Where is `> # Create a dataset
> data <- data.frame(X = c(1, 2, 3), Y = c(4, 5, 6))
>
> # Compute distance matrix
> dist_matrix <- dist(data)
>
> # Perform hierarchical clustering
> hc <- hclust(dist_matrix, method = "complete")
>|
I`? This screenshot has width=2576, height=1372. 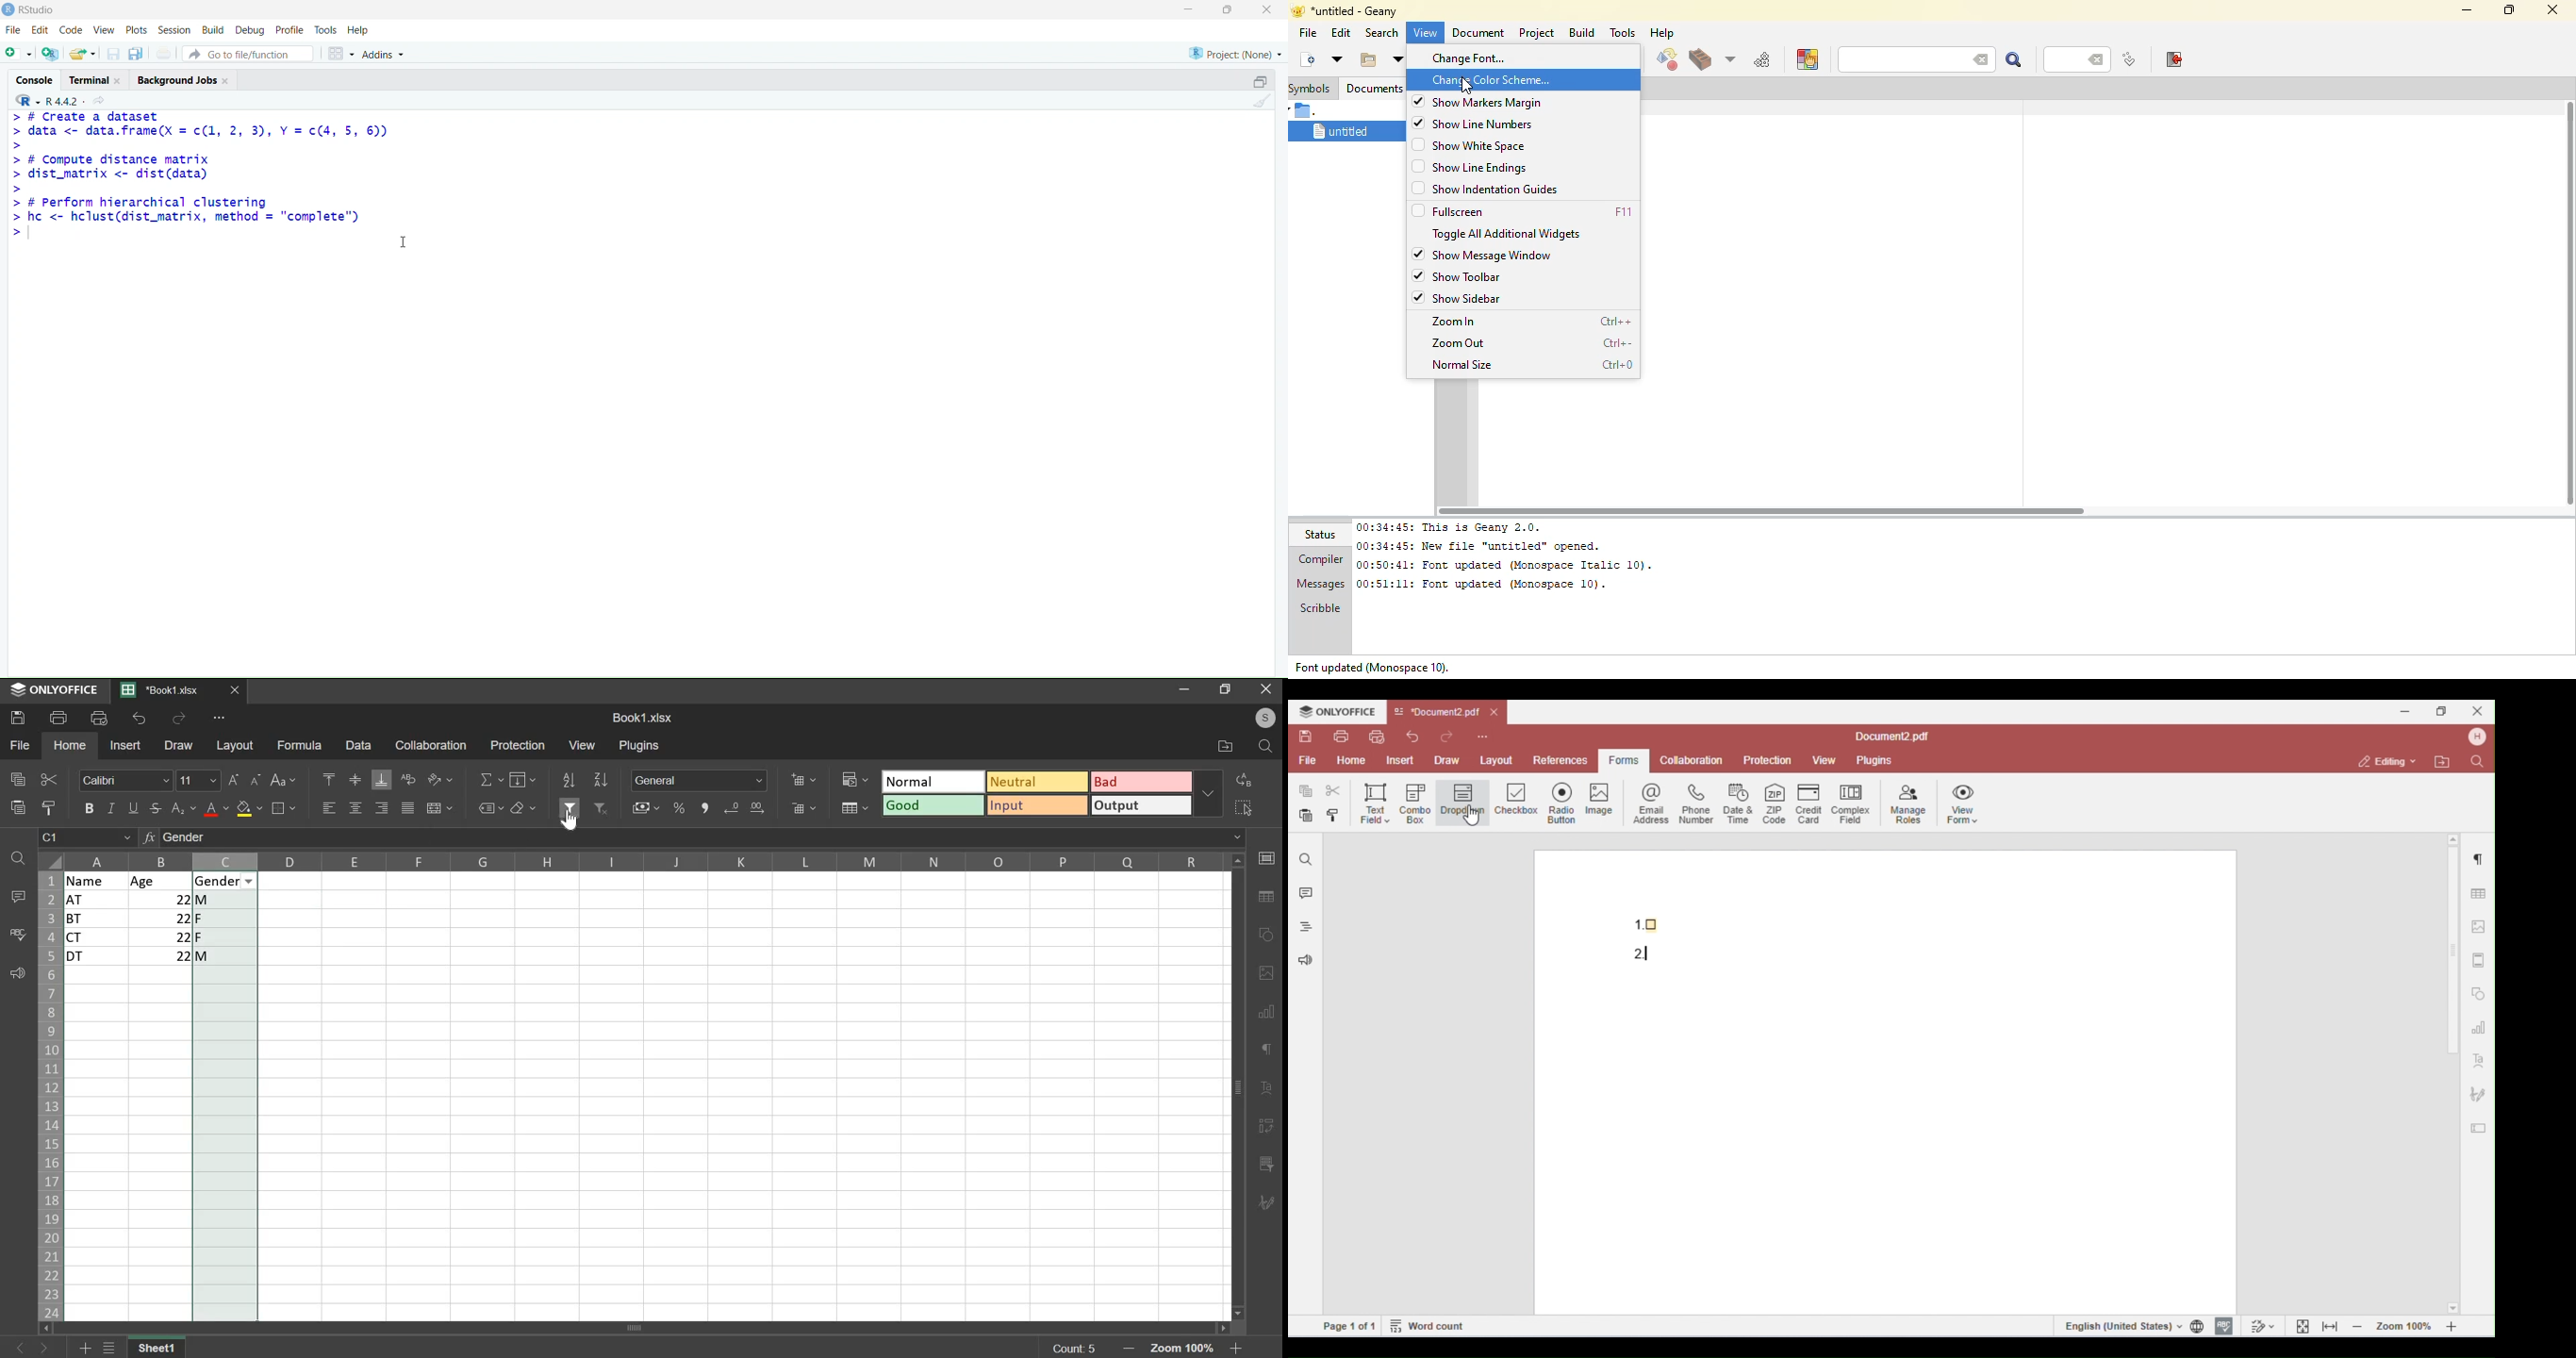 > # Create a dataset
> data <- data.frame(X = c(1, 2, 3), Y = c(4, 5, 6))
>
> # Compute distance matrix
> dist_matrix <- dist(data)
>
> # Perform hierarchical clustering
> hc <- hclust(dist_matrix, method = "complete")
>|
I is located at coordinates (213, 192).